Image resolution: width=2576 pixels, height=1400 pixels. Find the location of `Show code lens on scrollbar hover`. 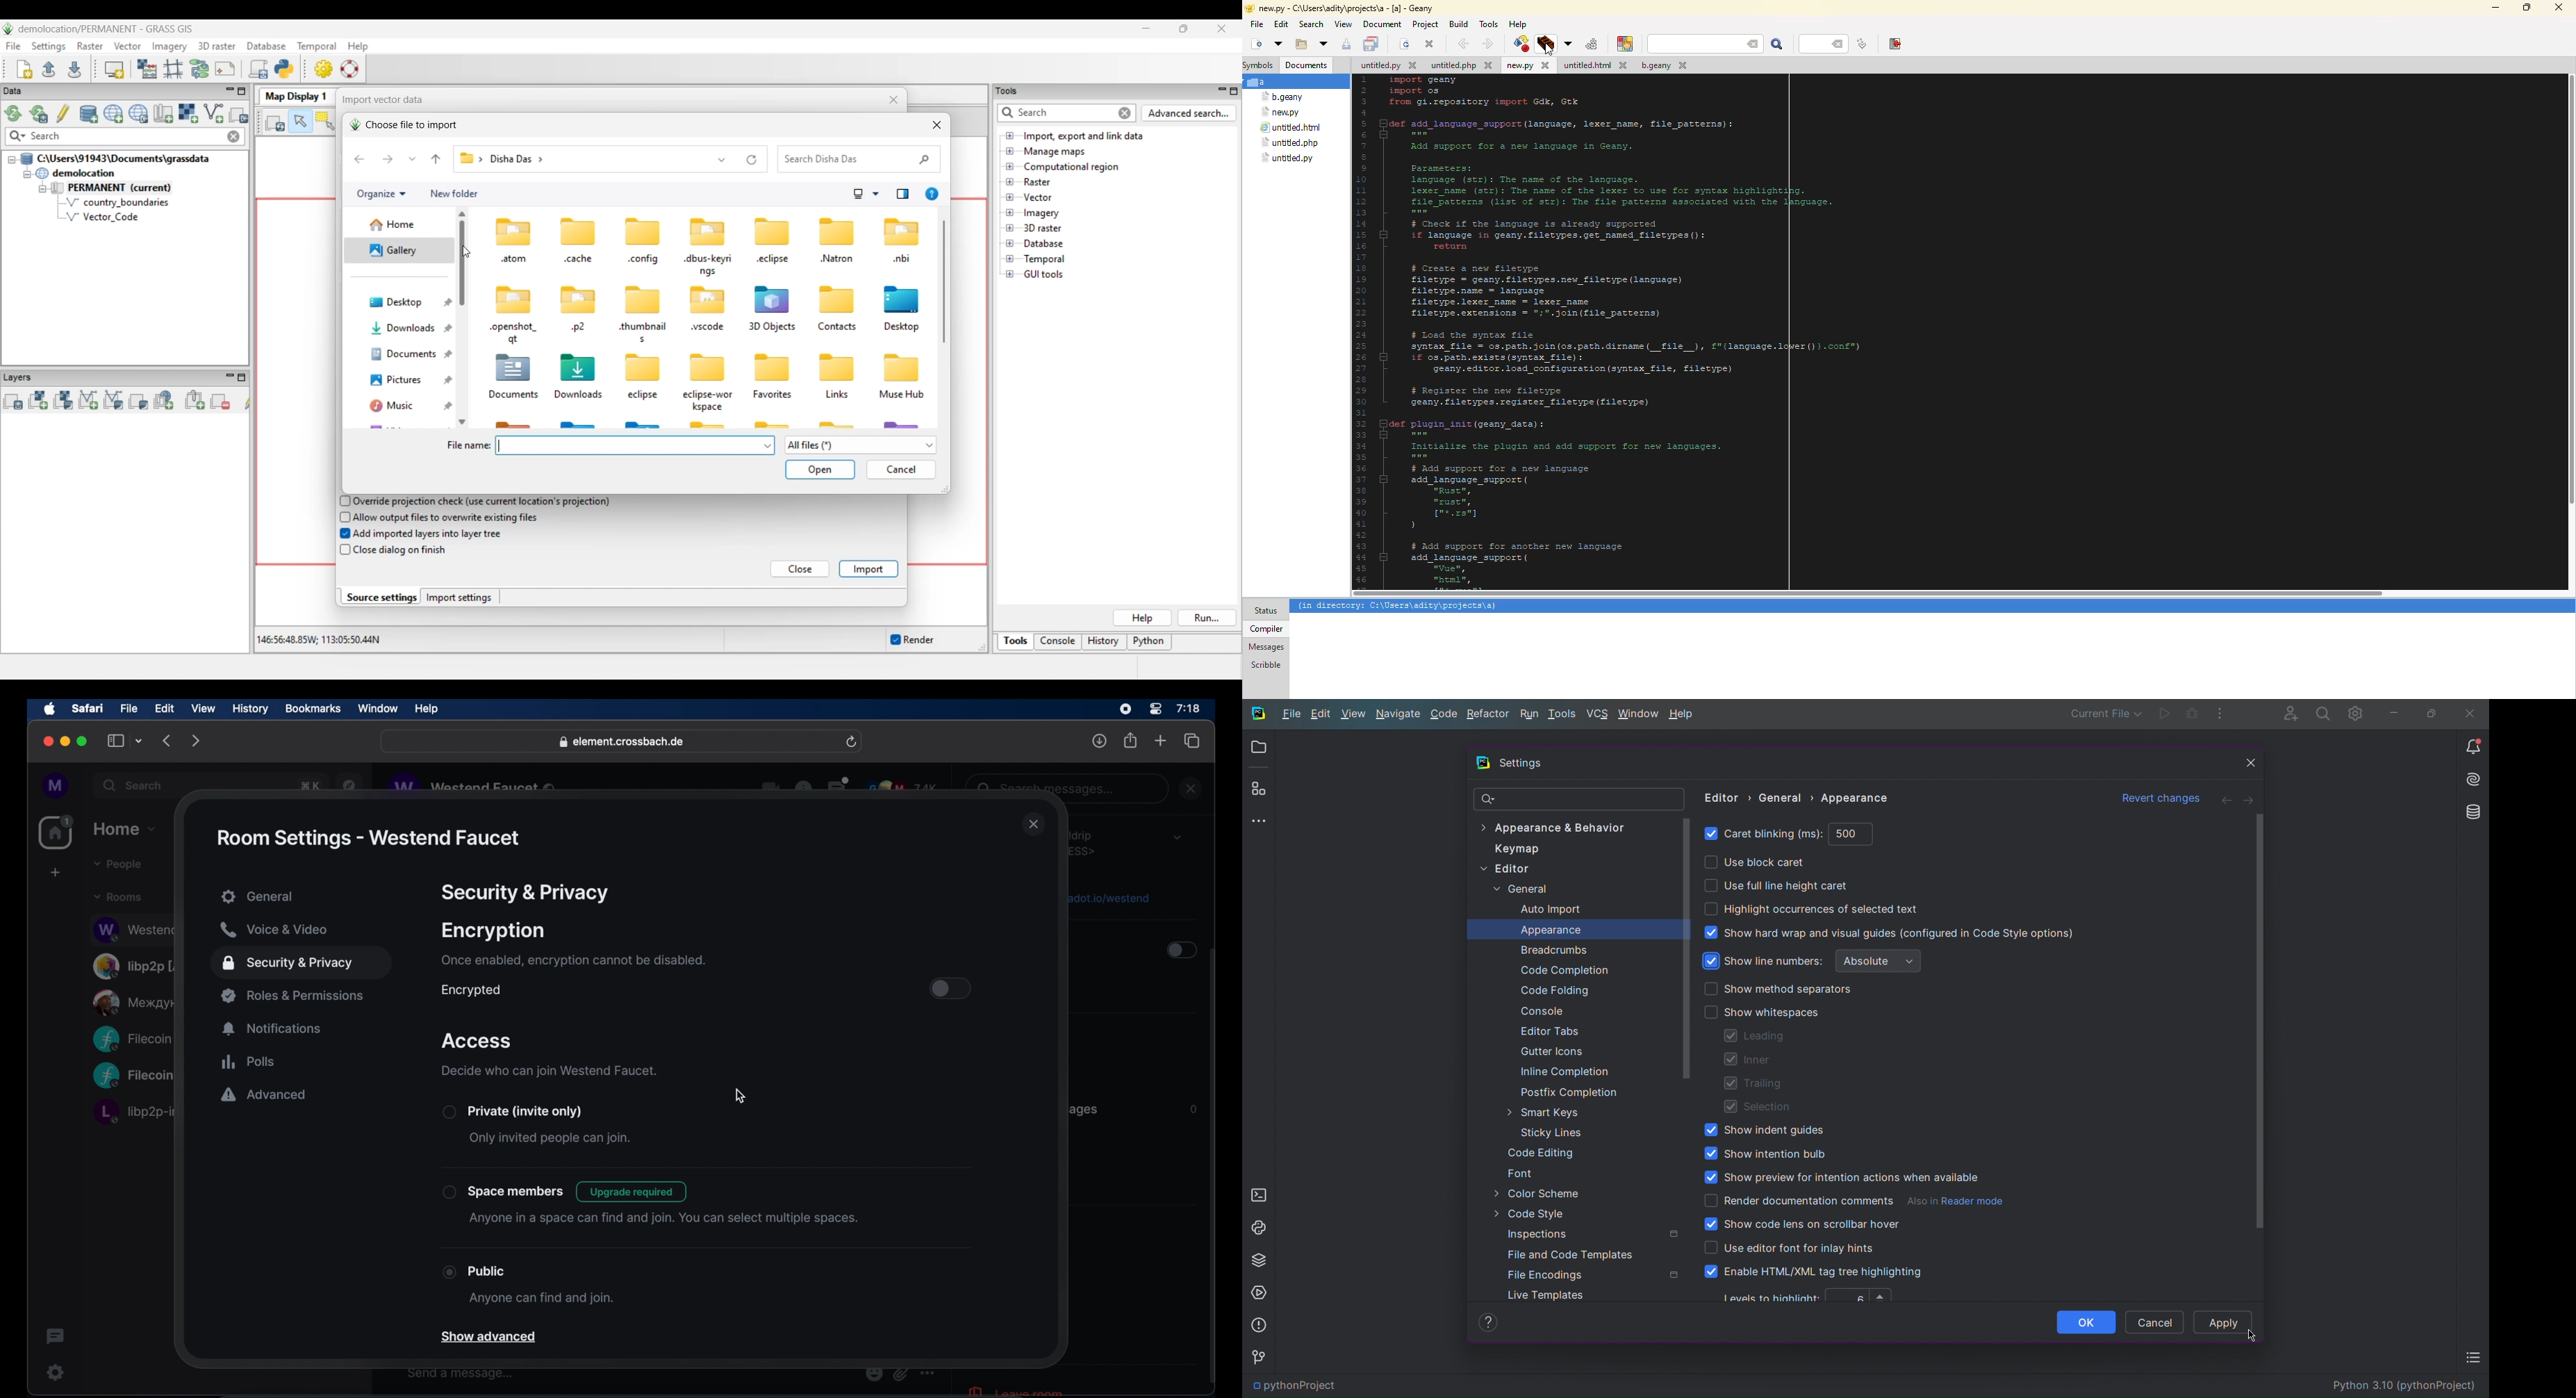

Show code lens on scrollbar hover is located at coordinates (1803, 1225).